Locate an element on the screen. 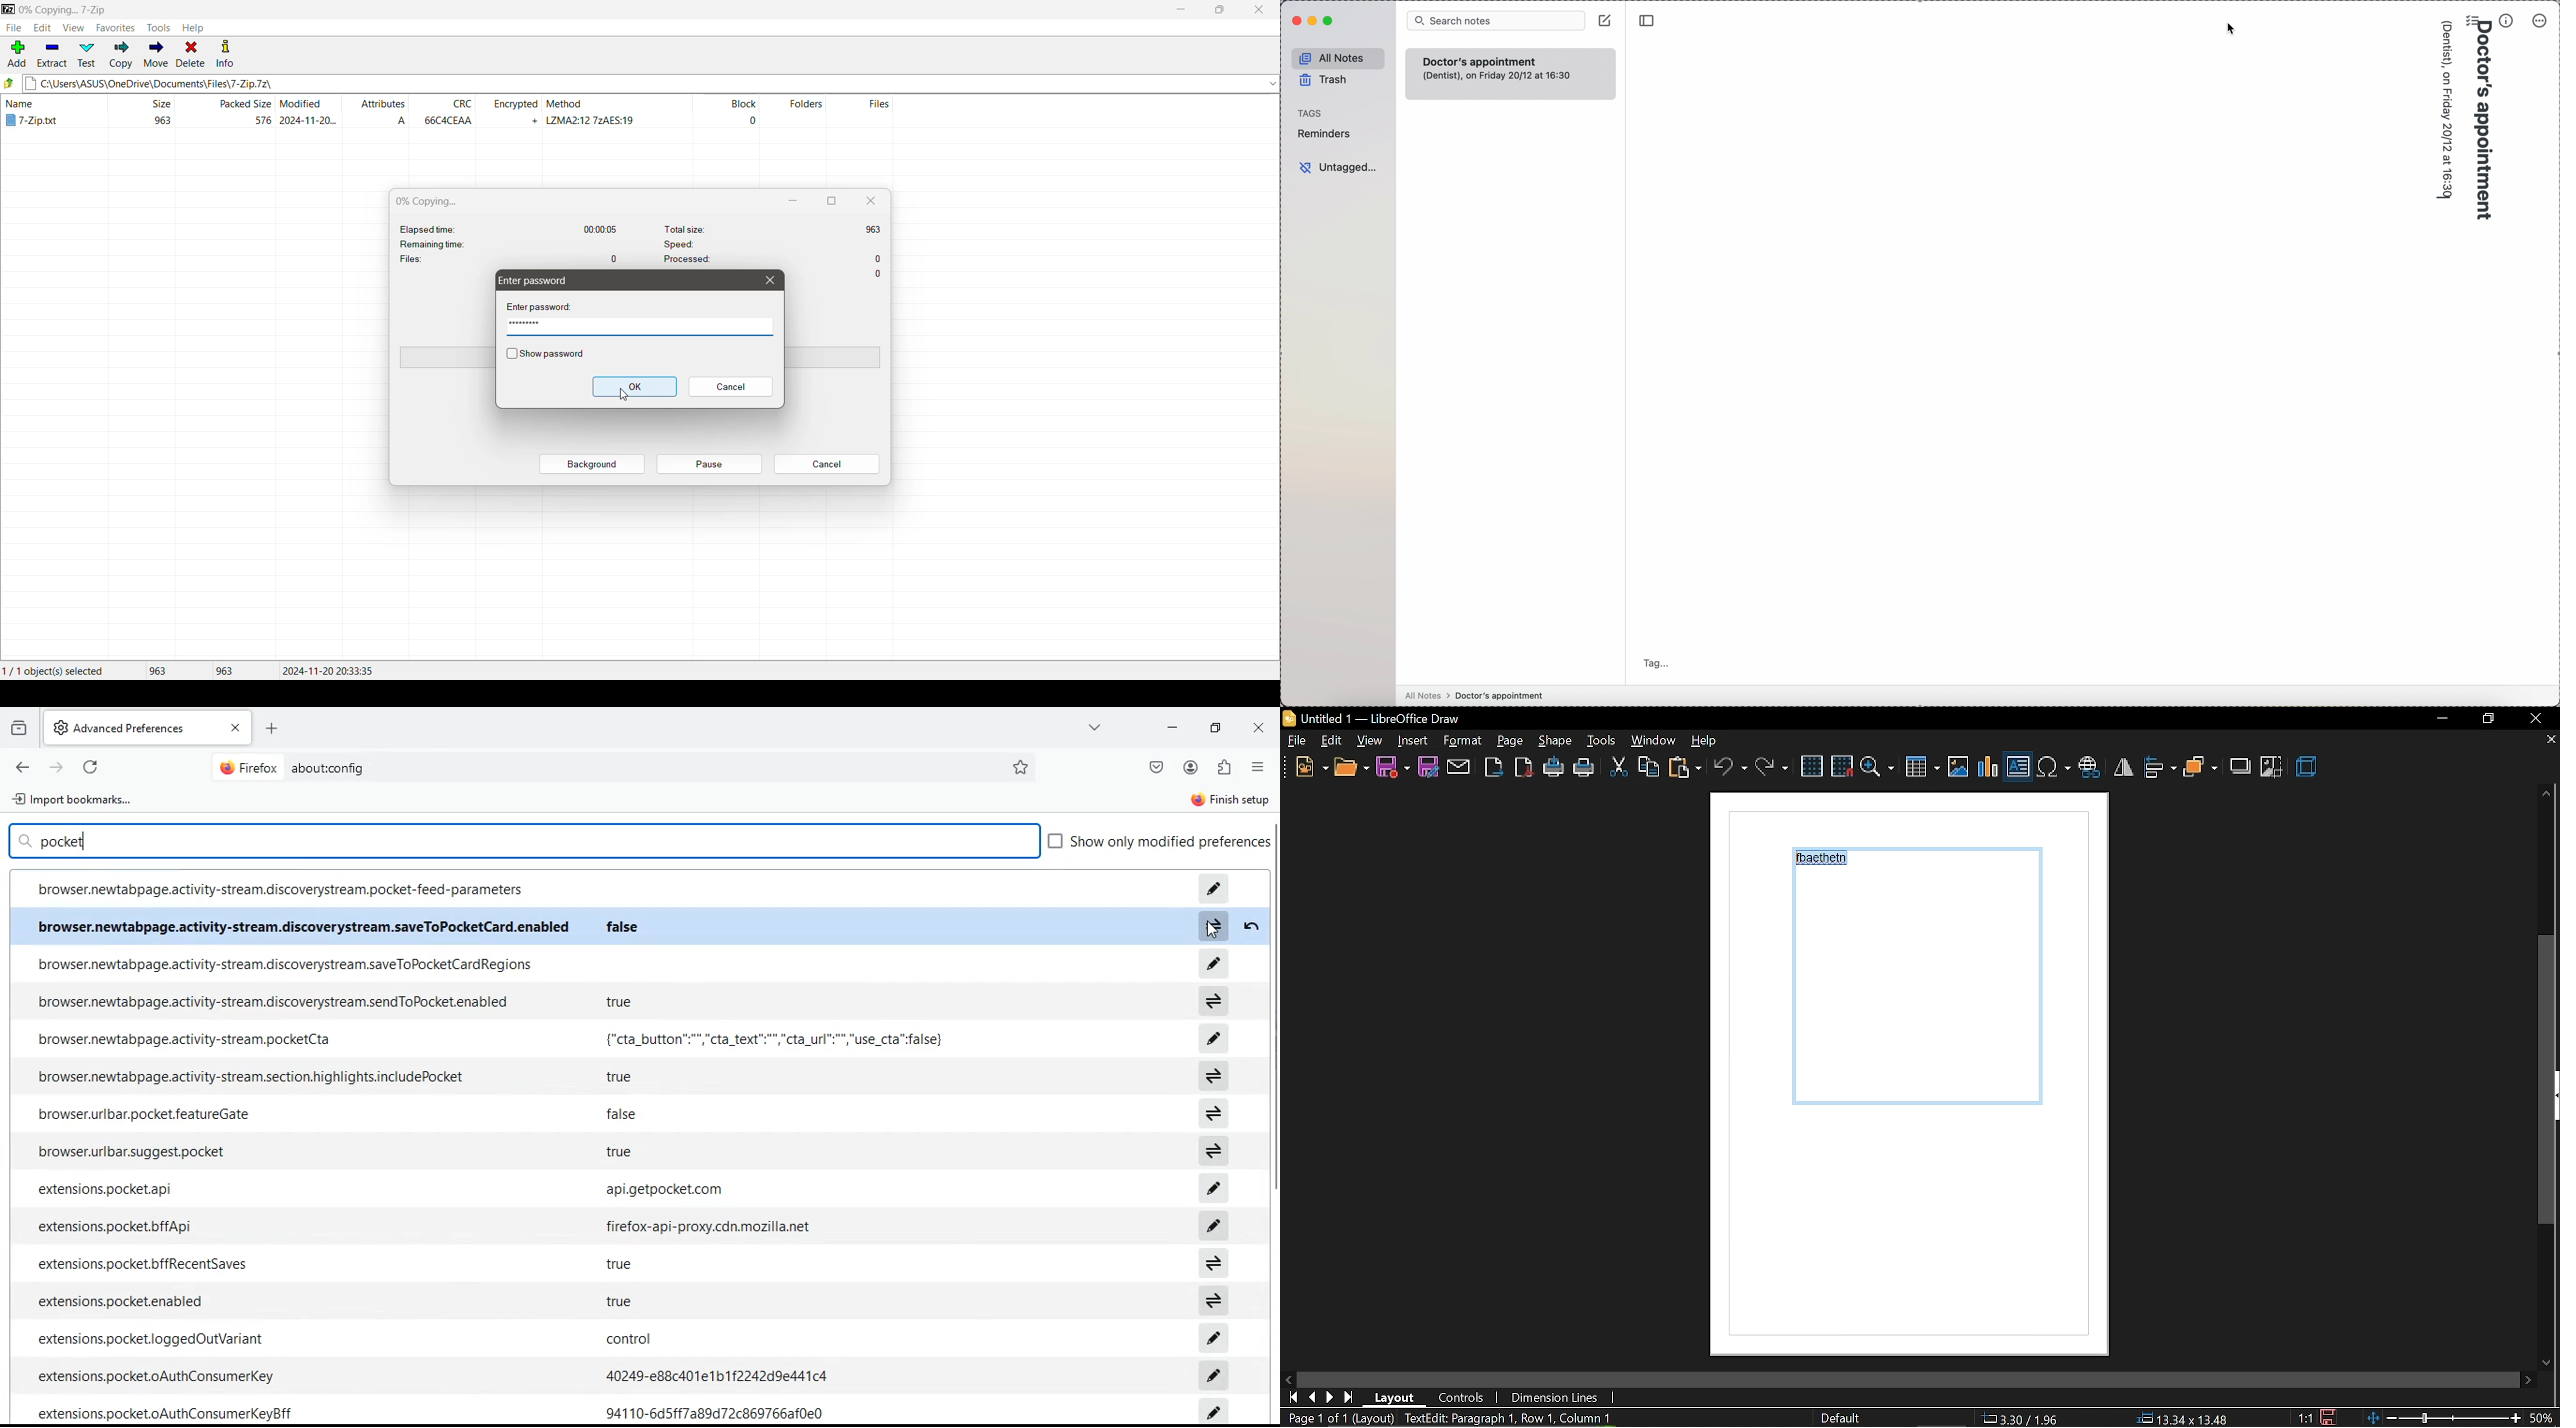  edit is located at coordinates (1212, 963).